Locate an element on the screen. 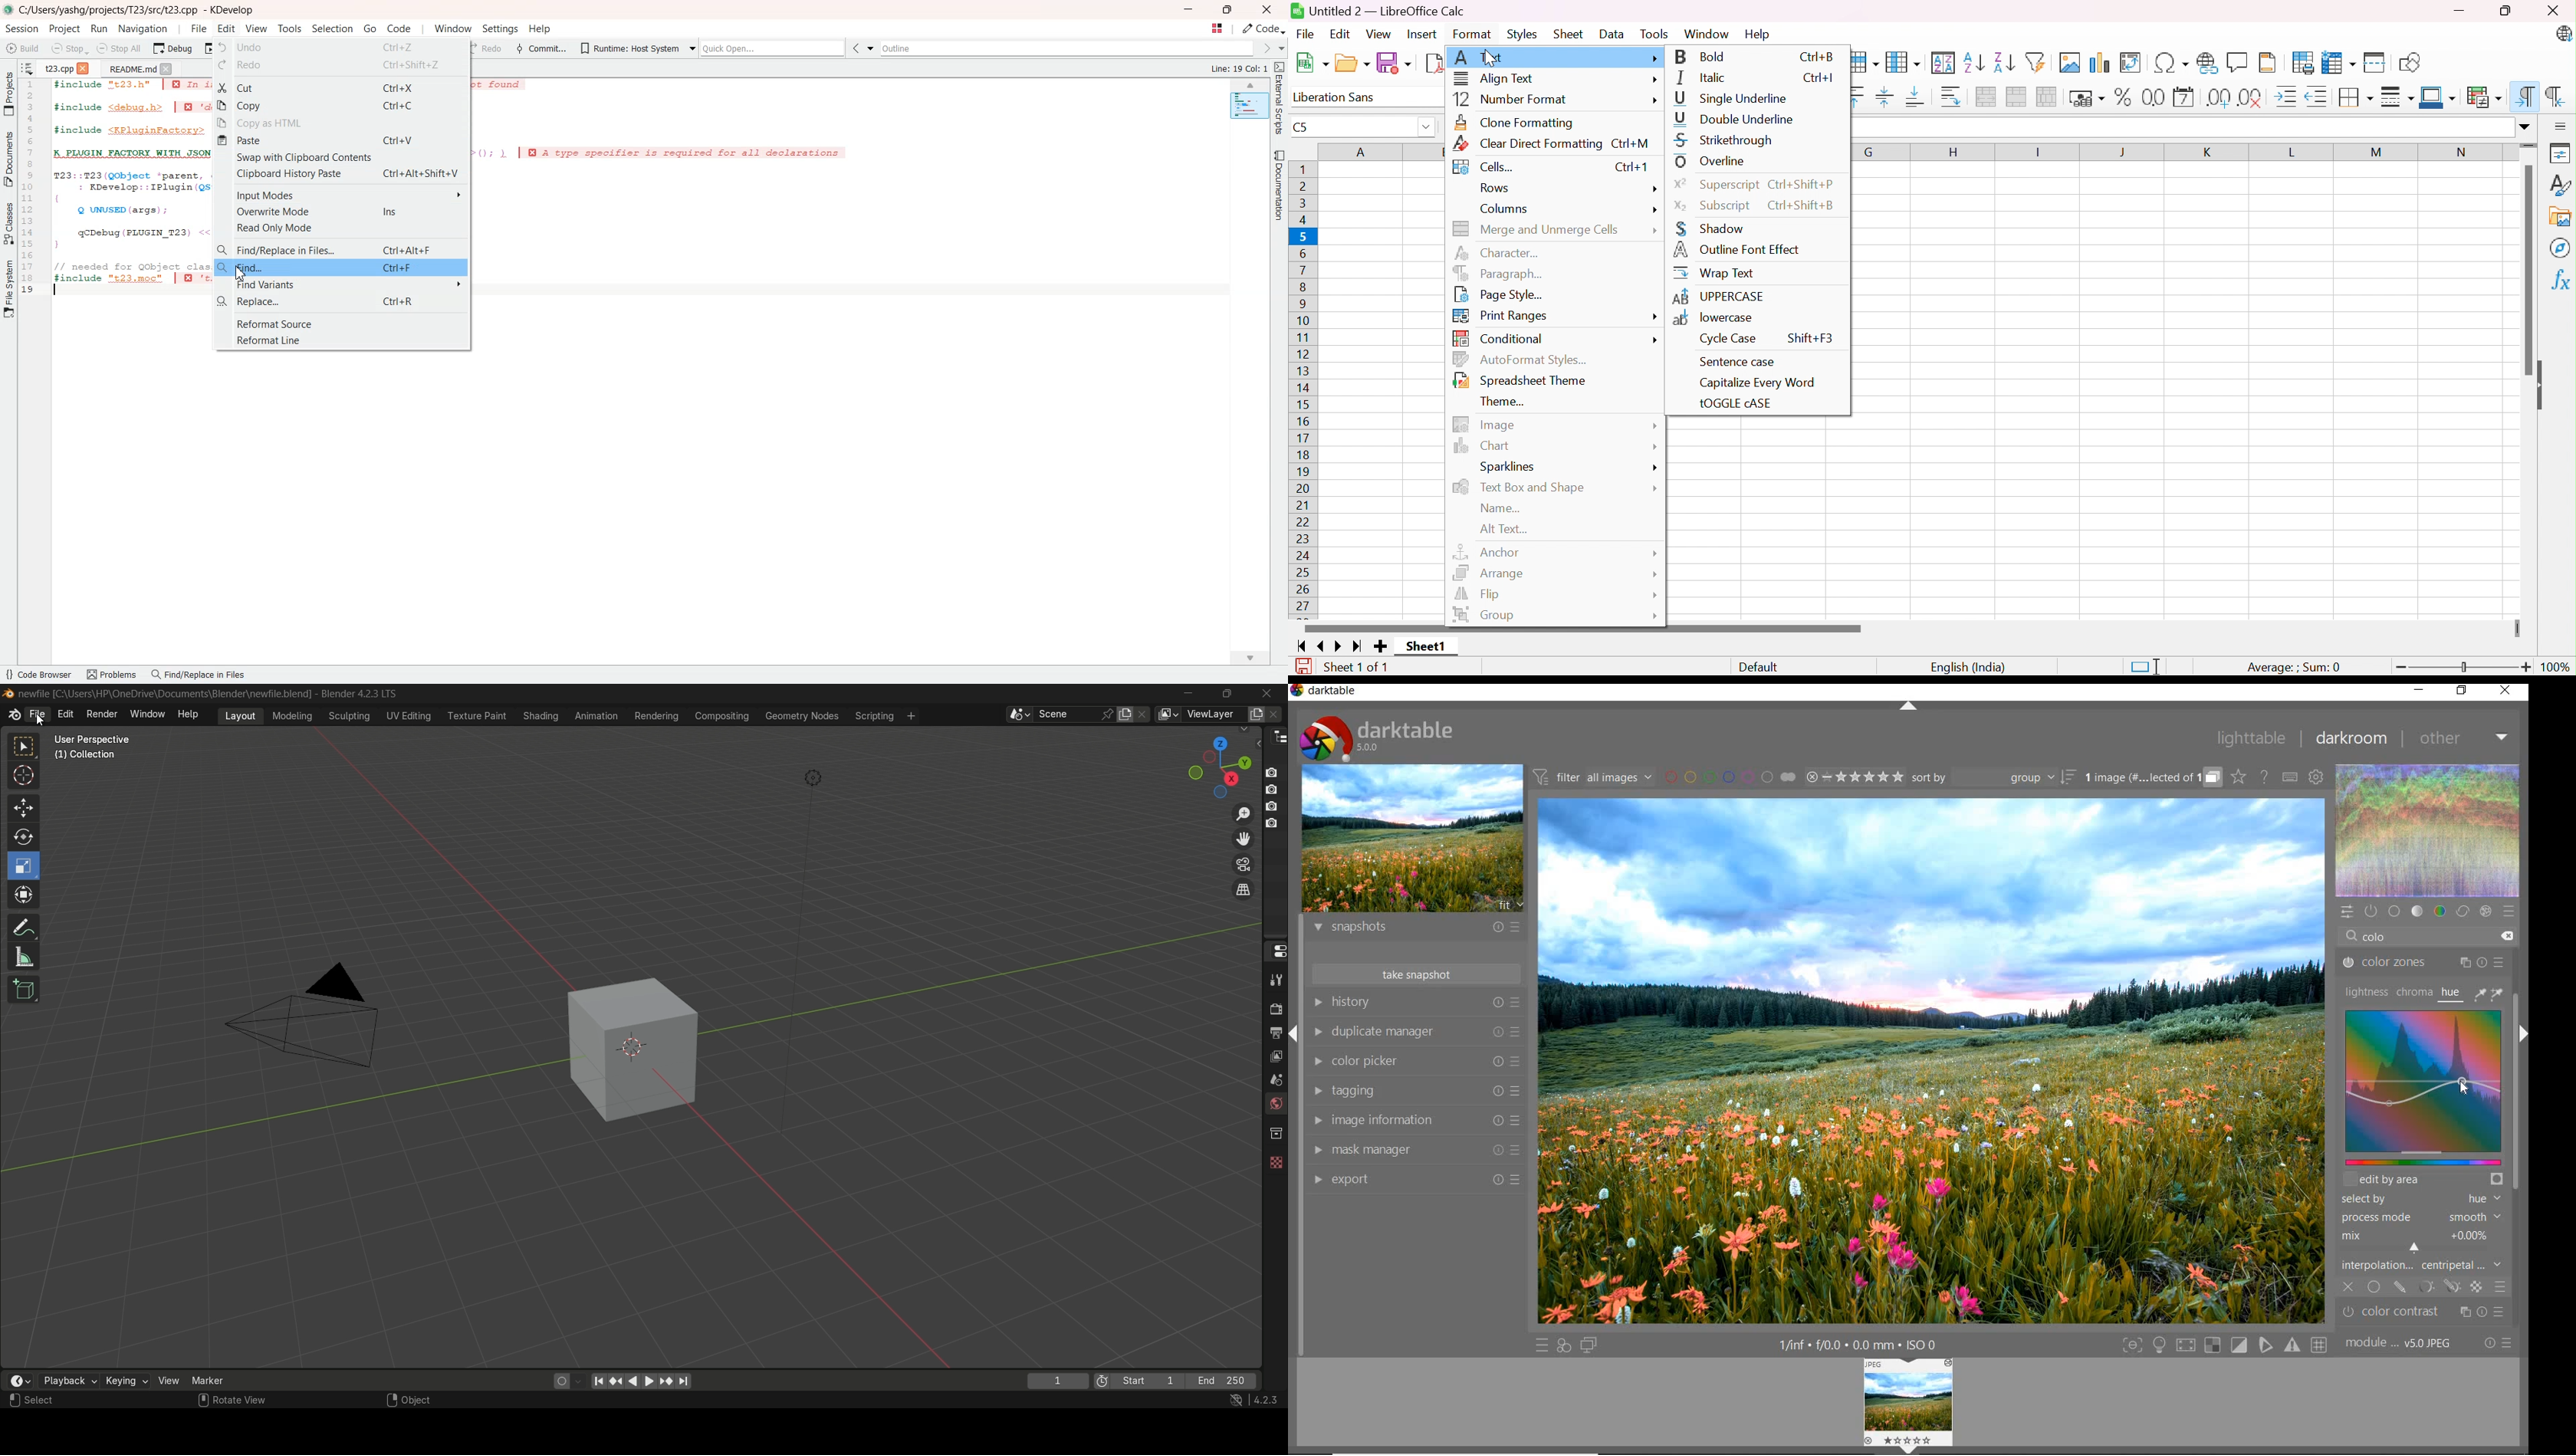  close is located at coordinates (2507, 690).